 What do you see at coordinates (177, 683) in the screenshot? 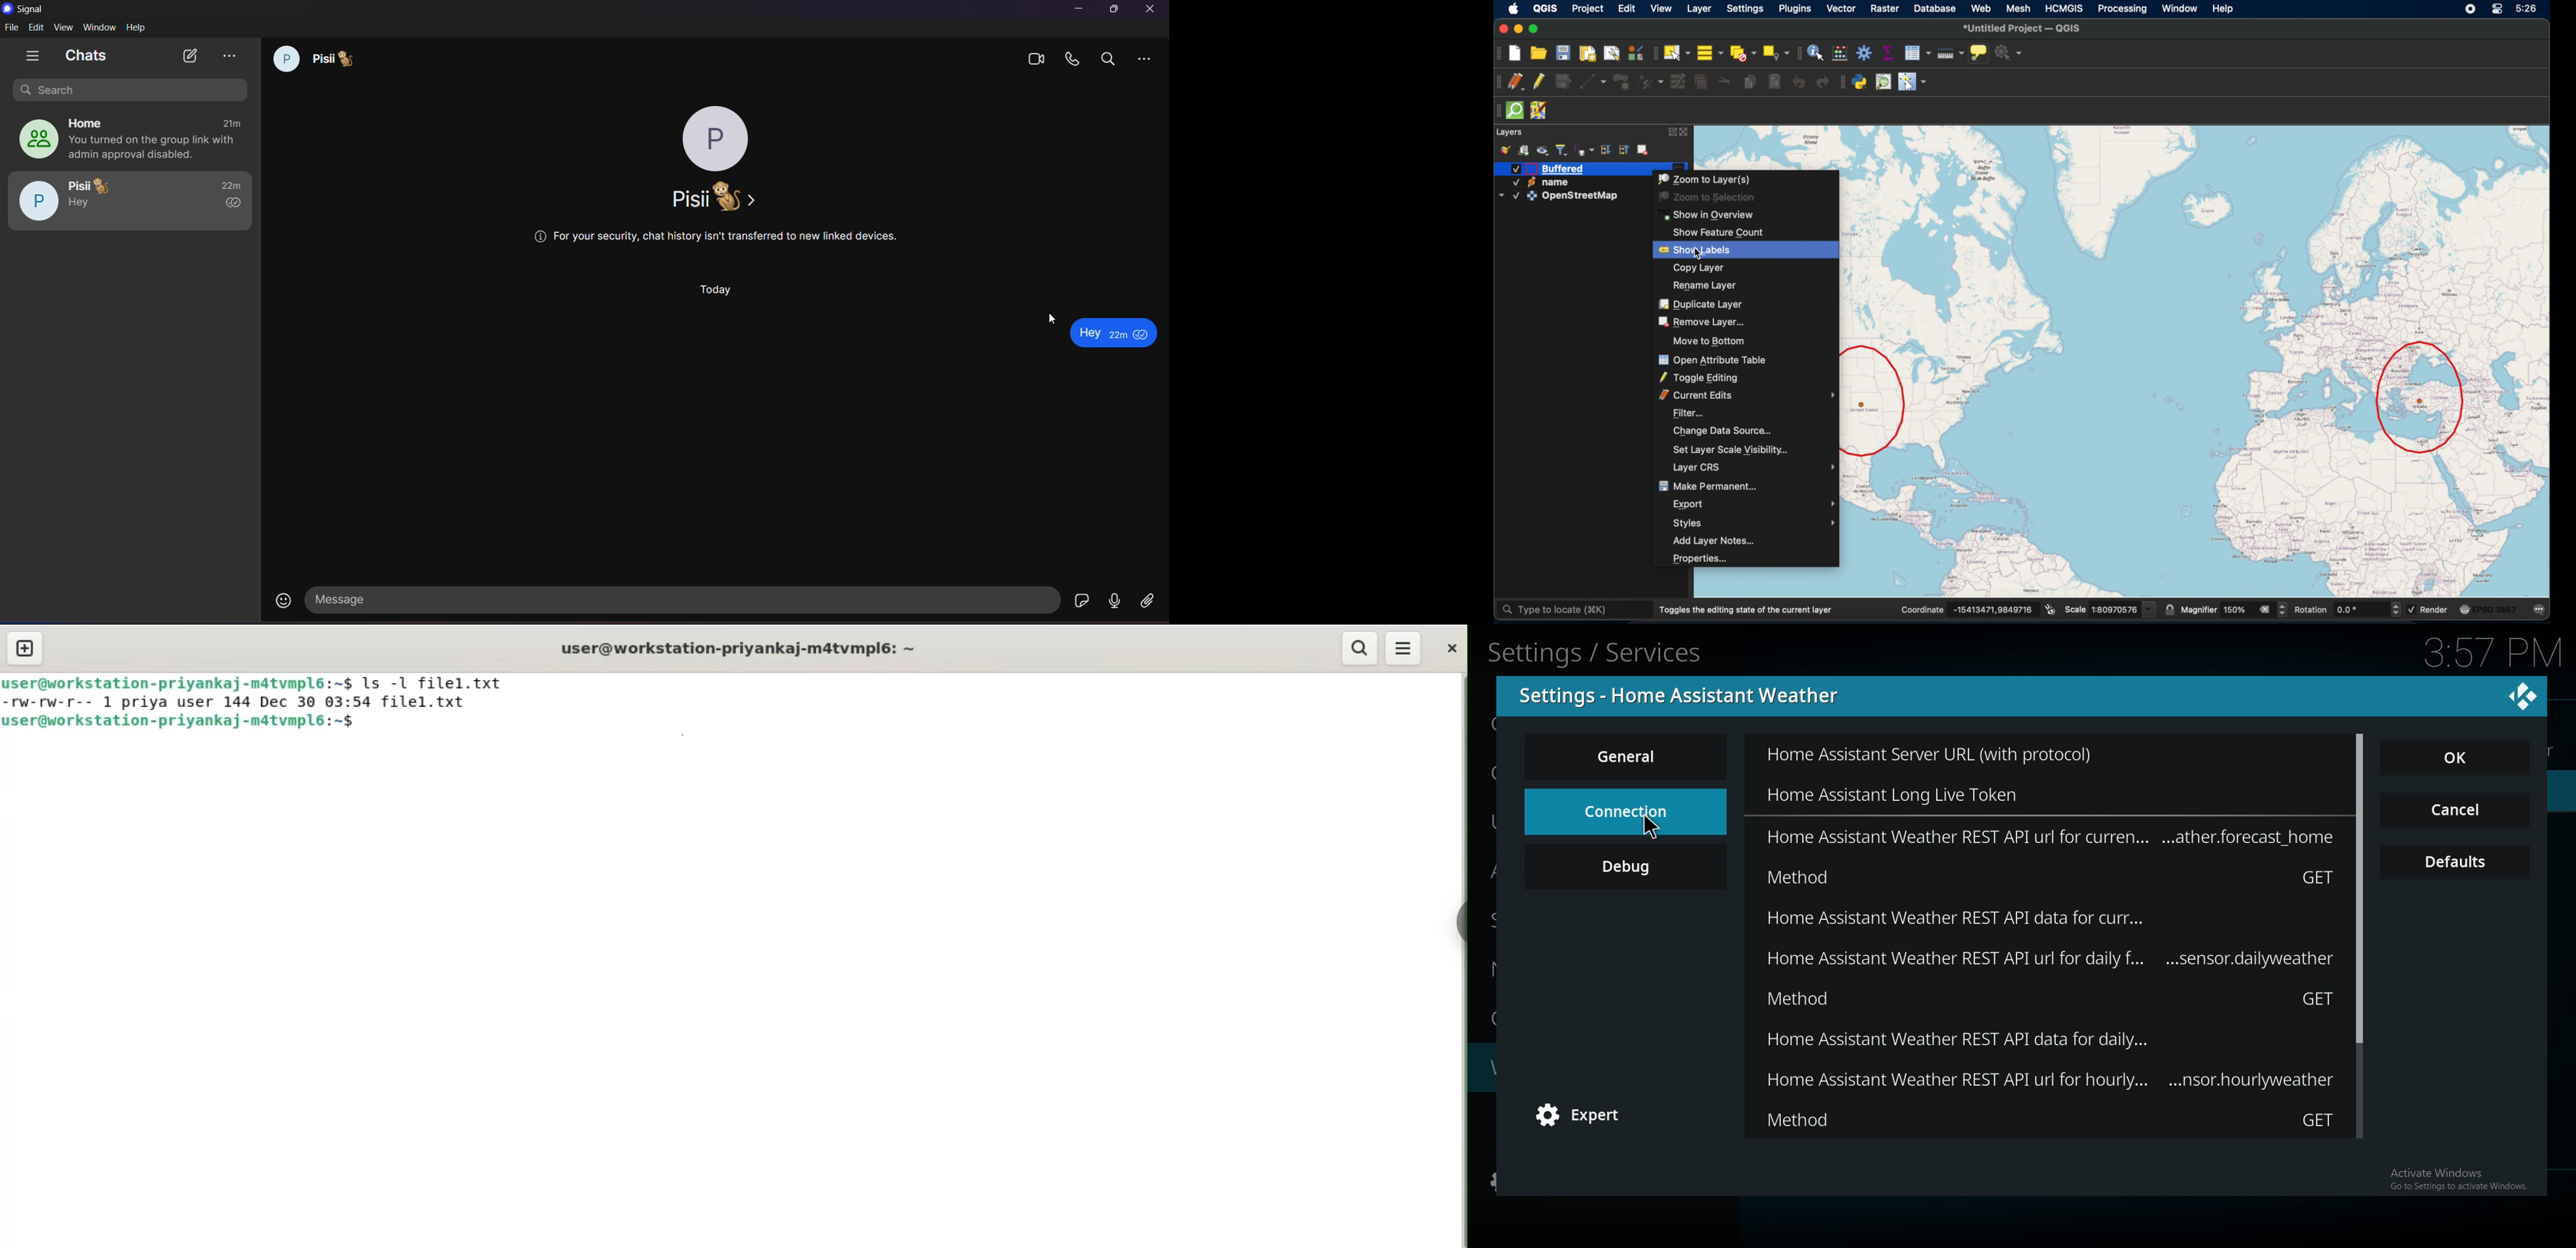
I see `user@workstation-priyankaj-m4tvmpl6: ~$` at bounding box center [177, 683].